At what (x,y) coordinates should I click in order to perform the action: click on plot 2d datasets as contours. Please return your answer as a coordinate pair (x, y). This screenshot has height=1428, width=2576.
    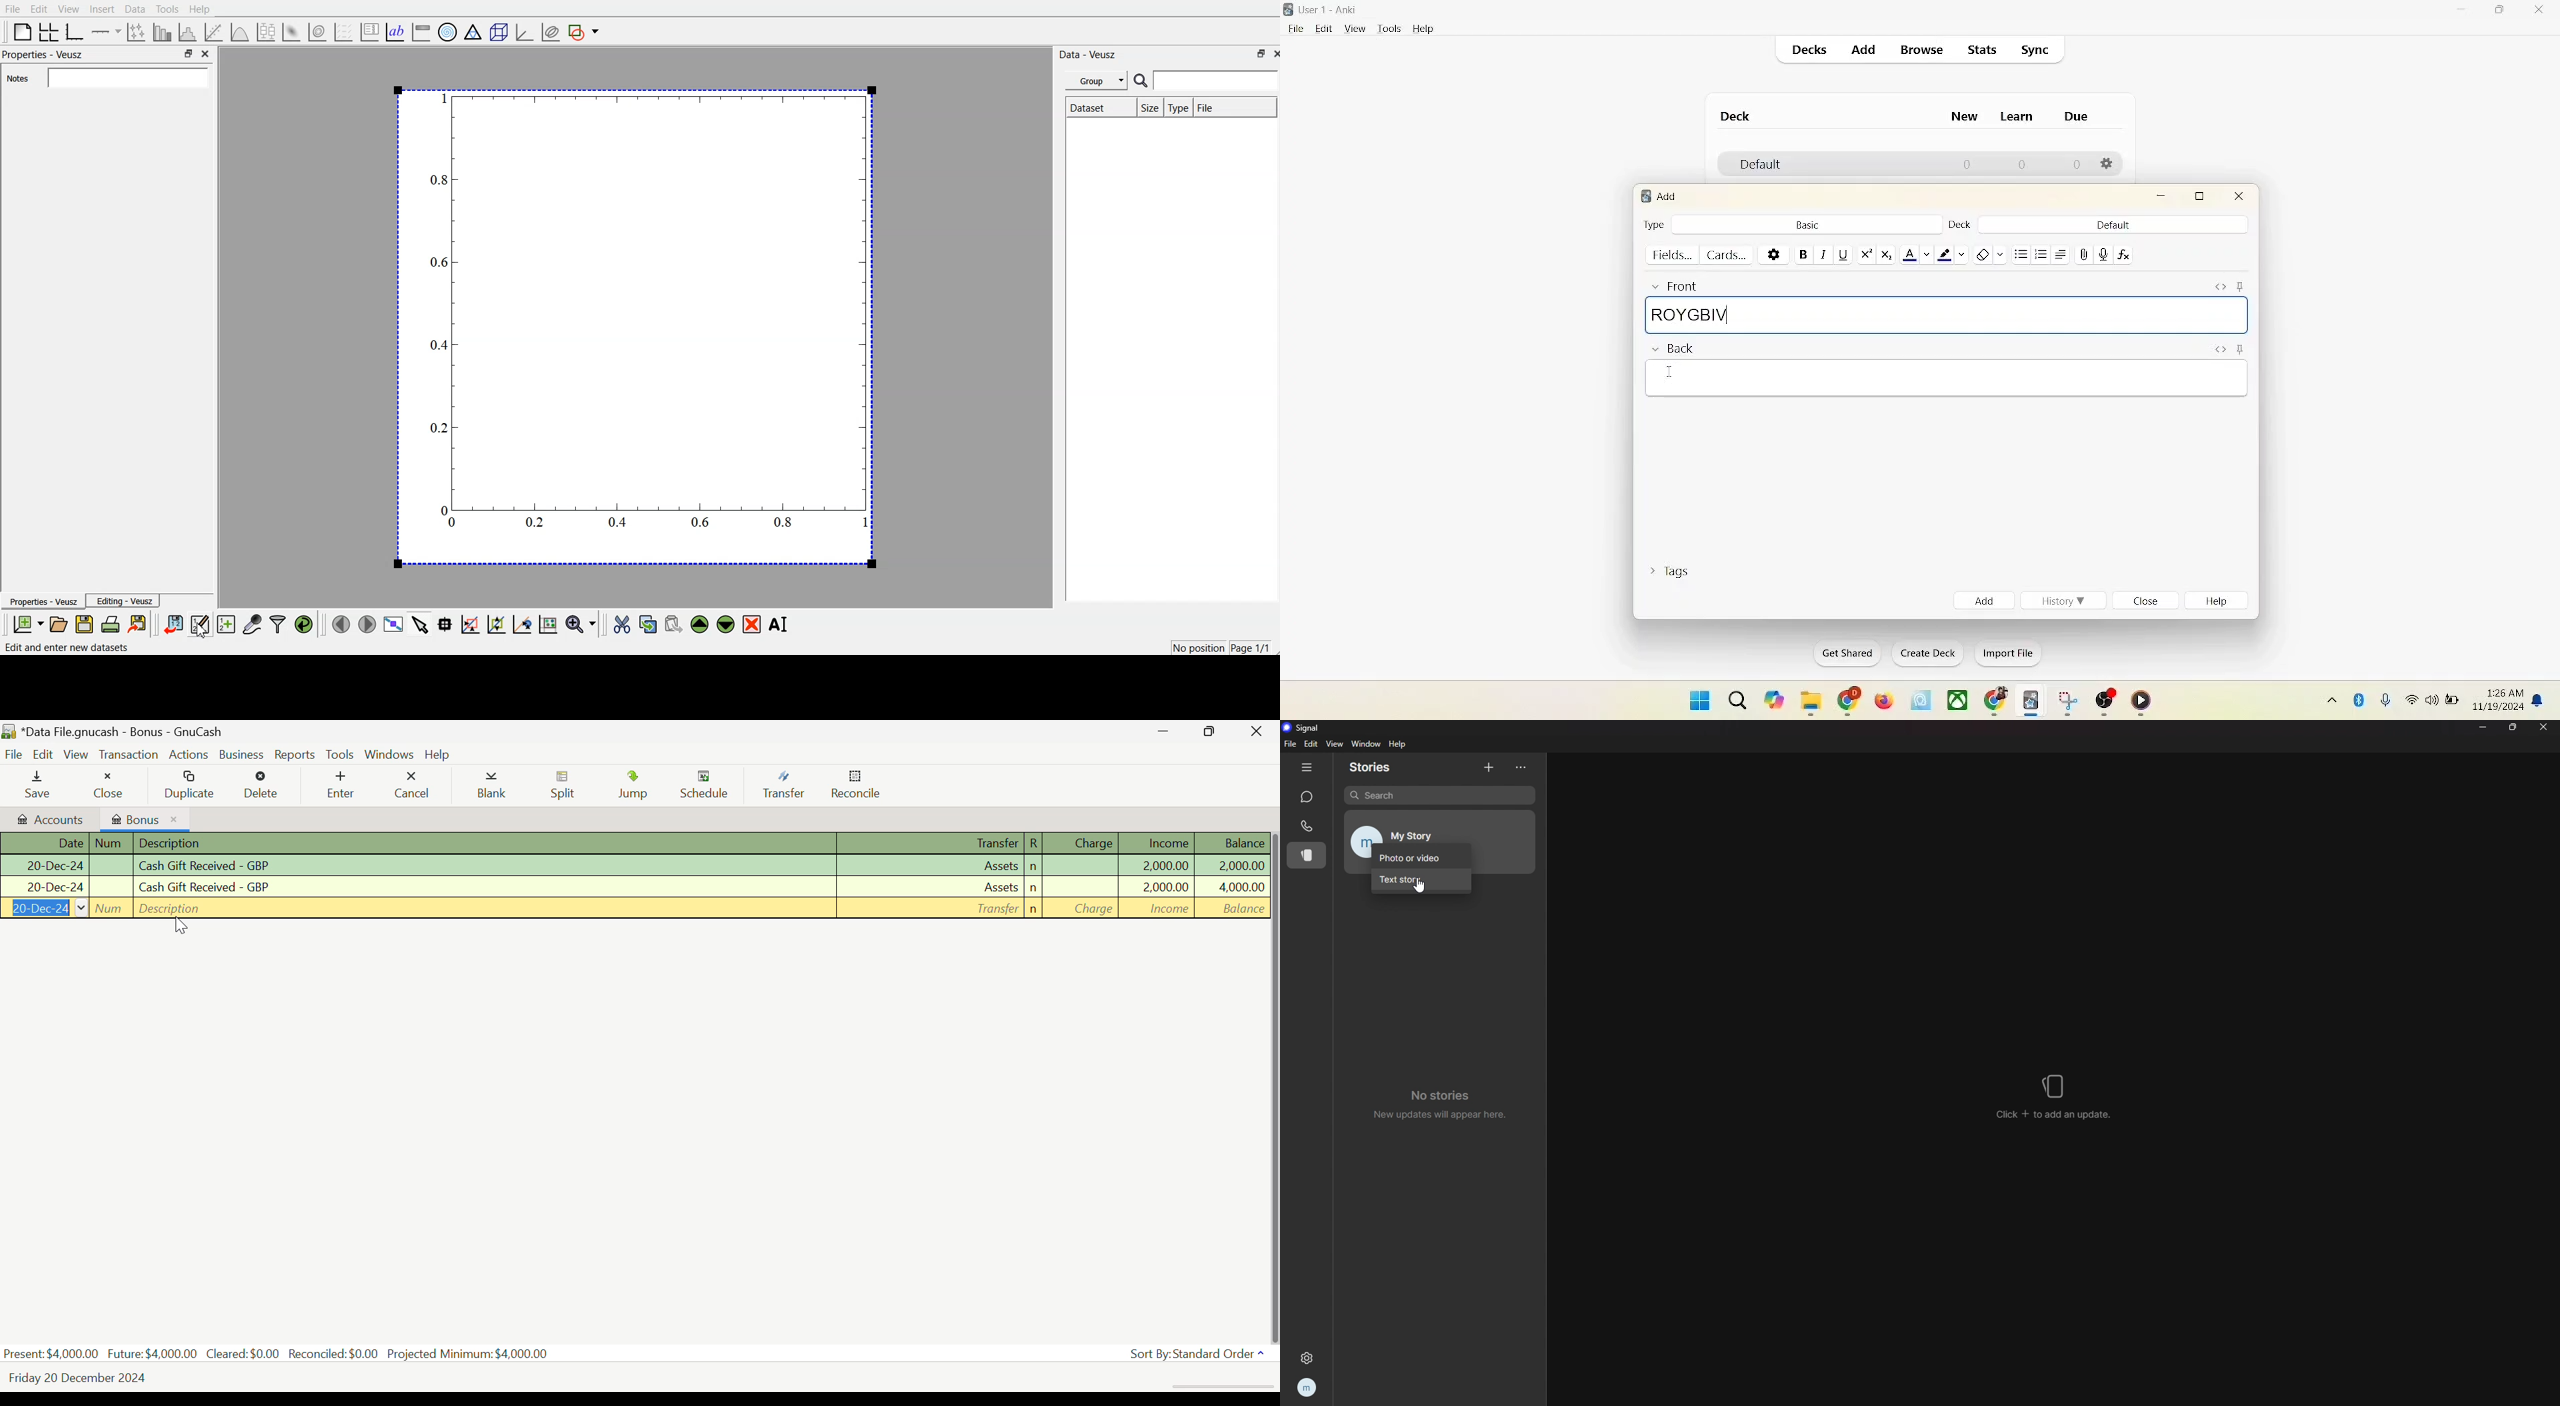
    Looking at the image, I should click on (318, 30).